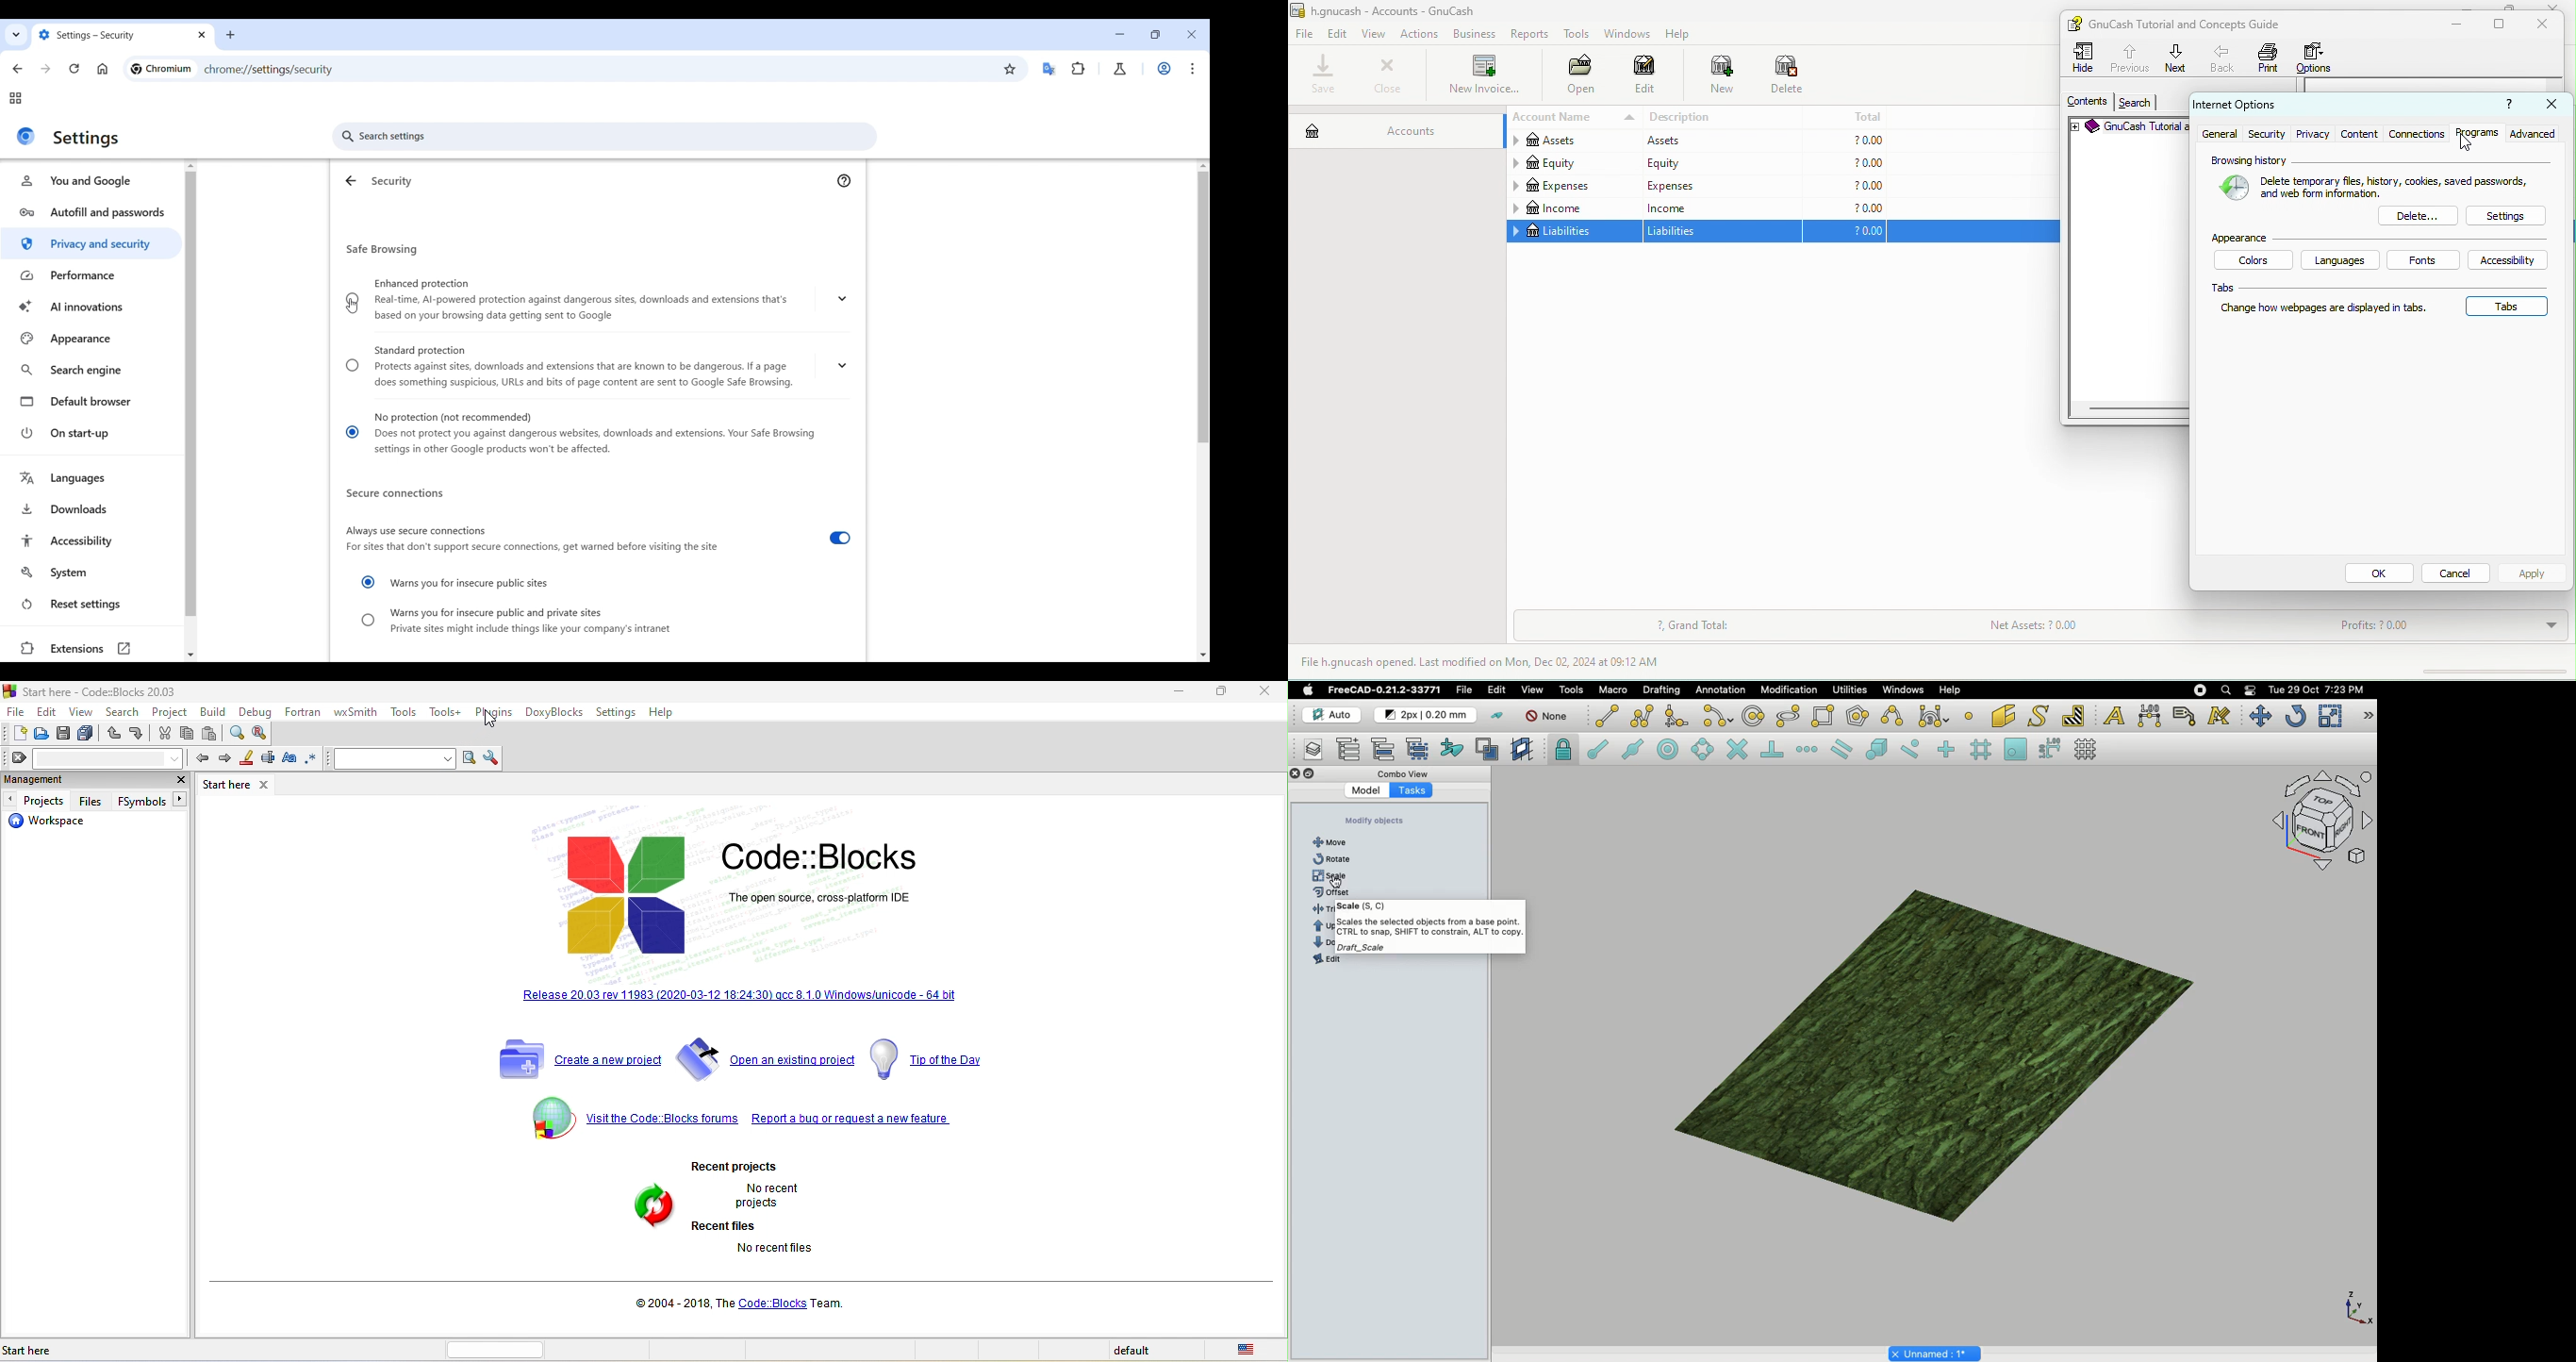  What do you see at coordinates (2269, 58) in the screenshot?
I see `print` at bounding box center [2269, 58].